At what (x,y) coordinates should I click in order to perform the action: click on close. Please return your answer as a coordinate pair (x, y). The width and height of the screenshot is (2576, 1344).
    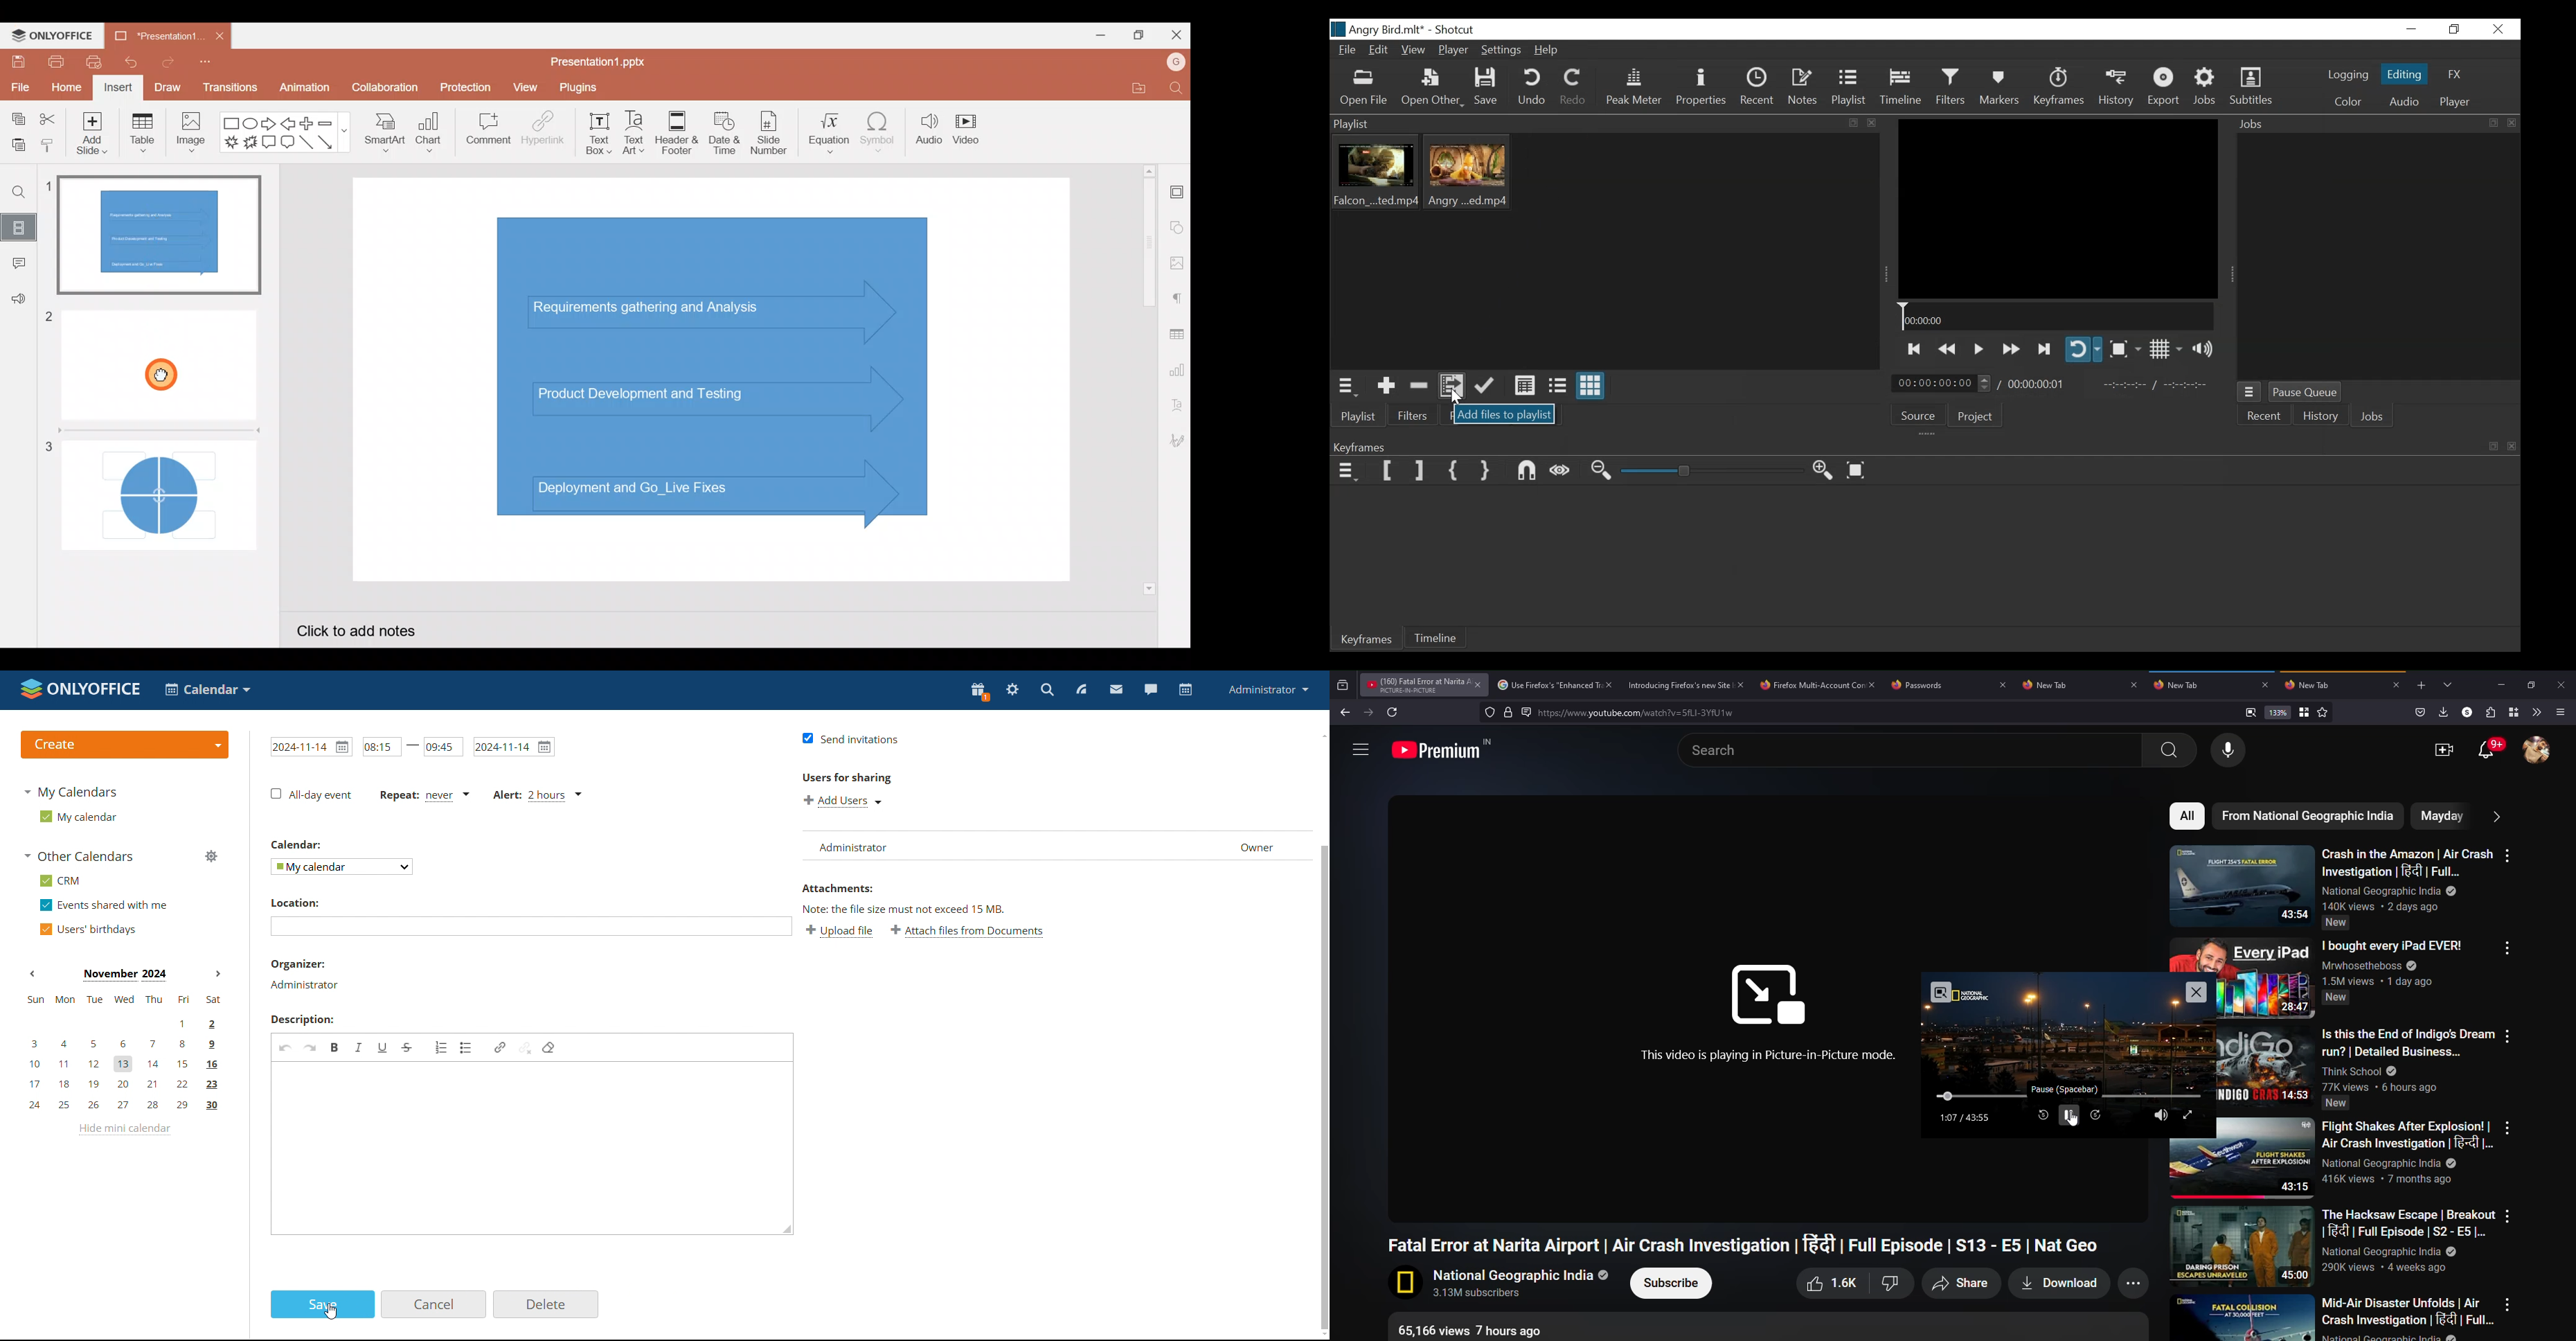
    Looking at the image, I should click on (2003, 684).